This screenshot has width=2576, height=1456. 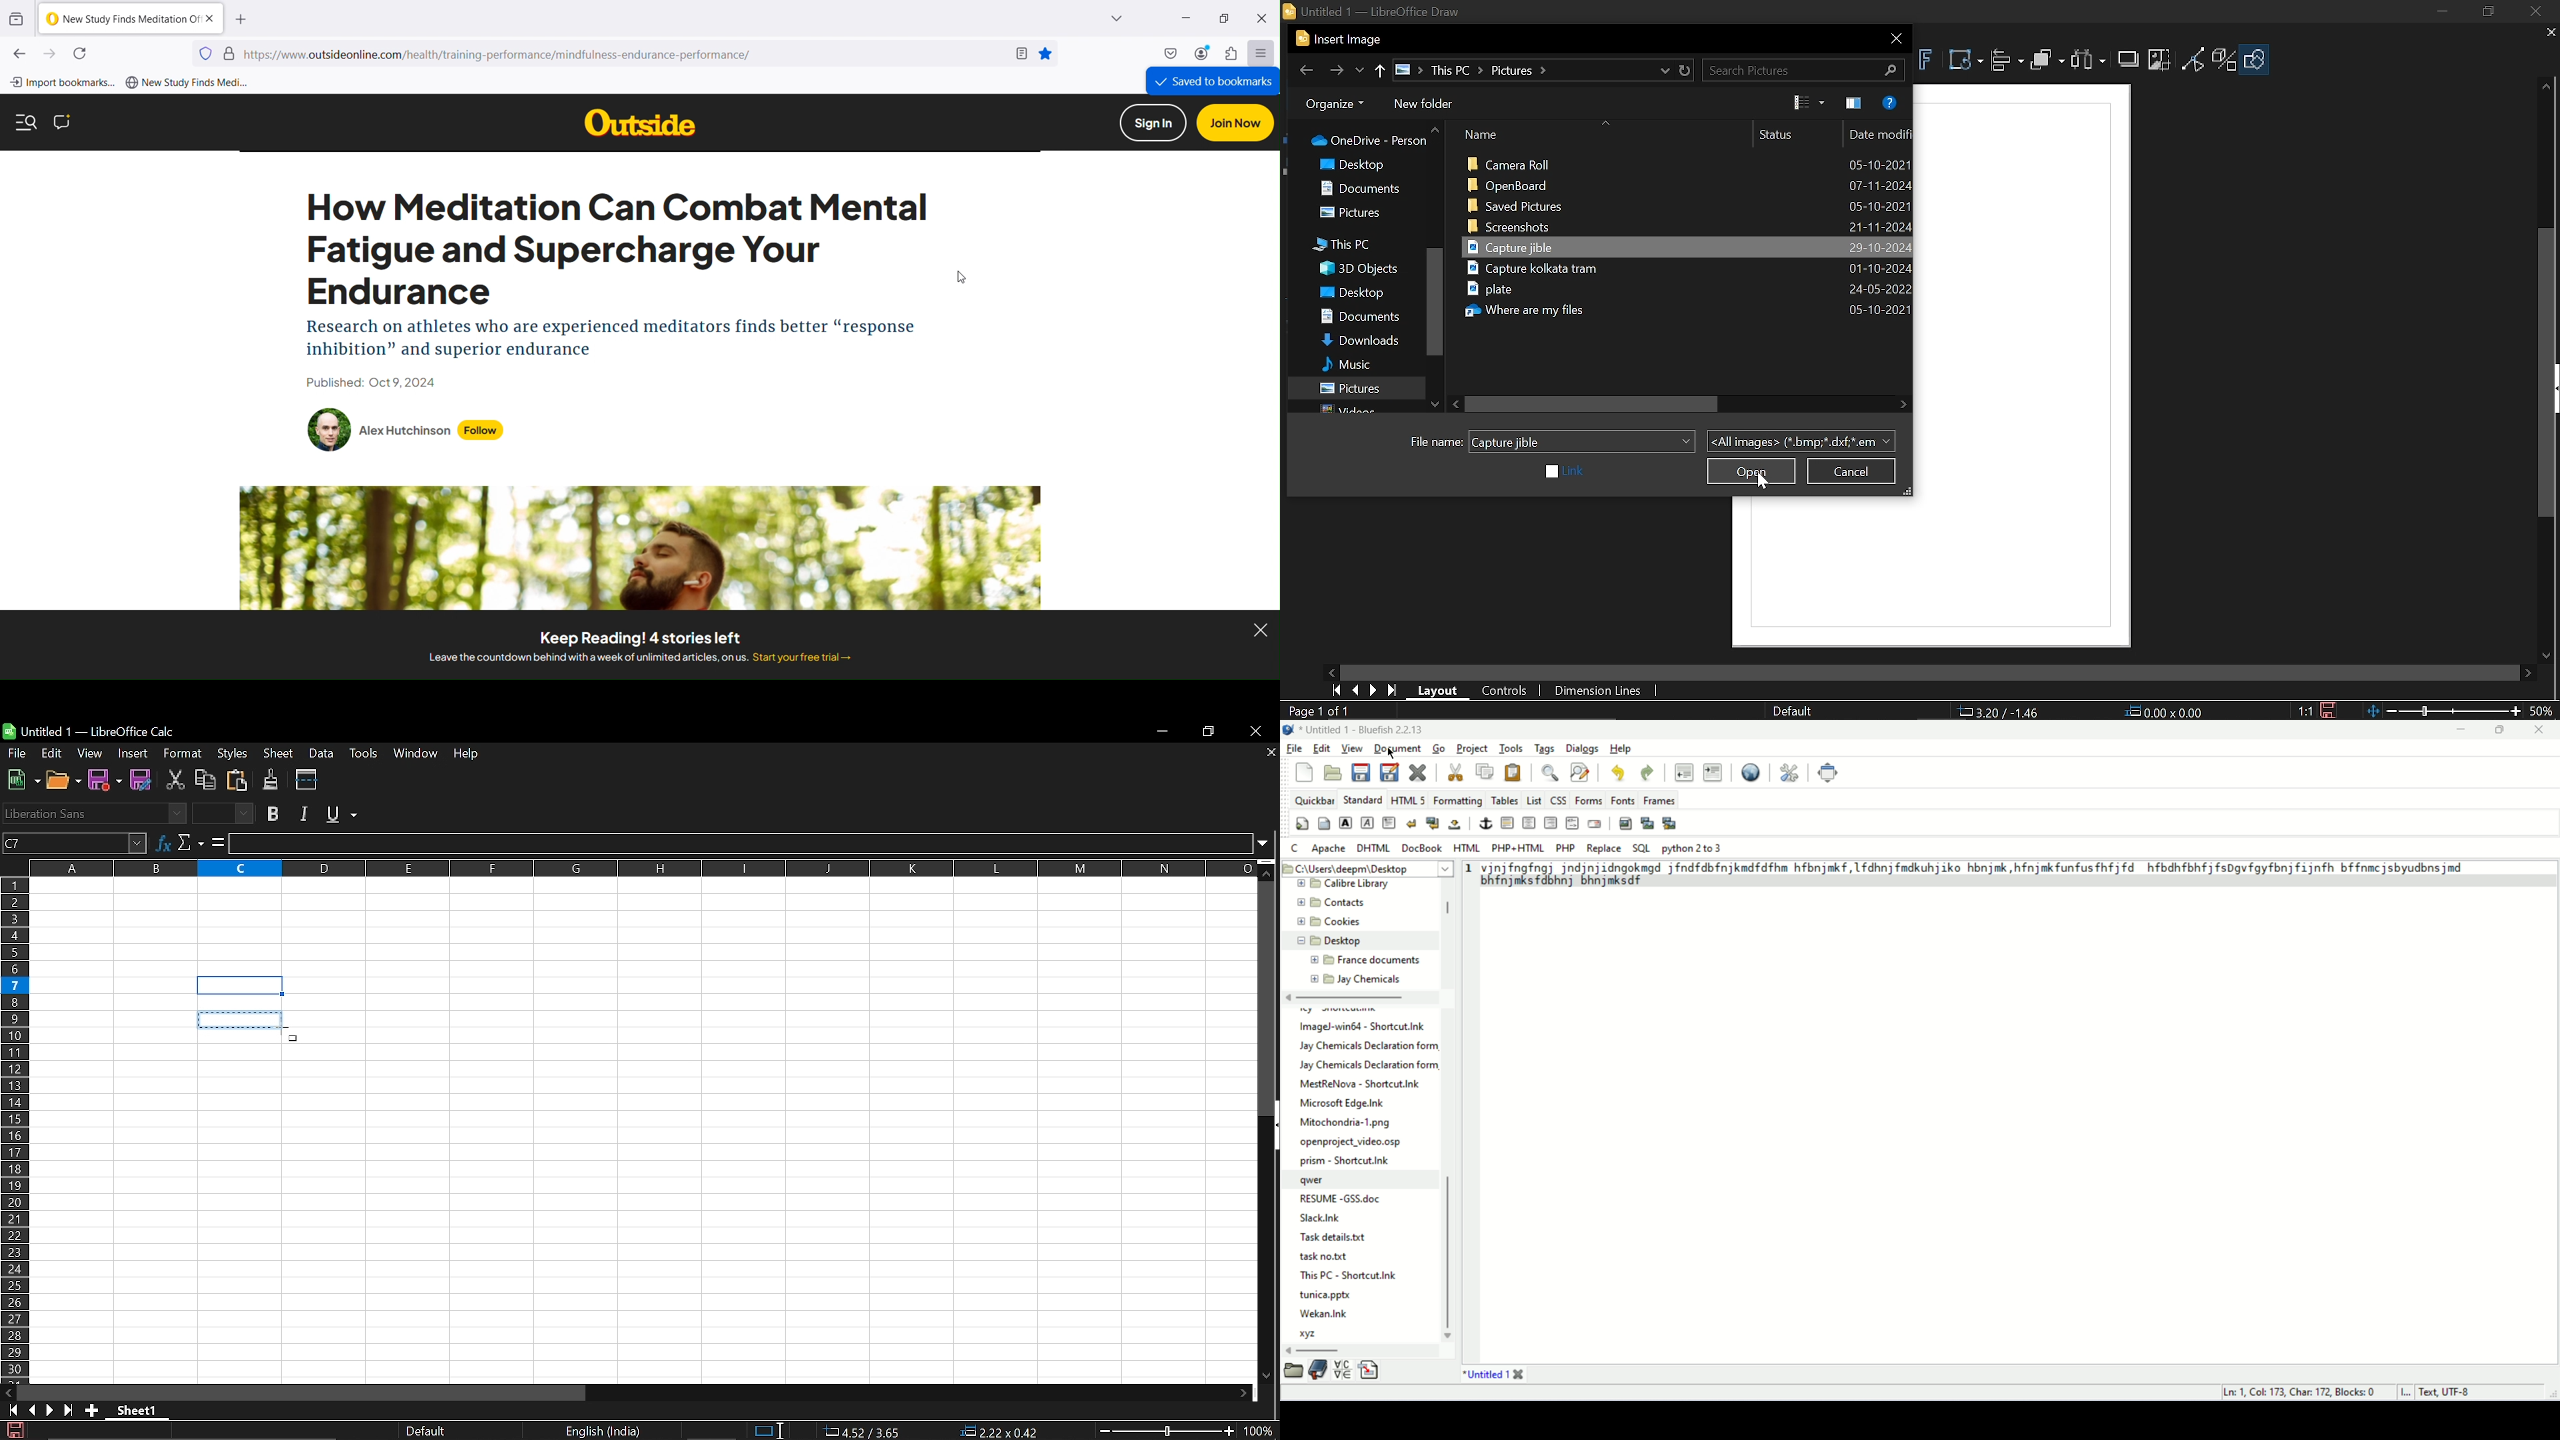 I want to click on Toggle point edit mode, so click(x=2192, y=63).